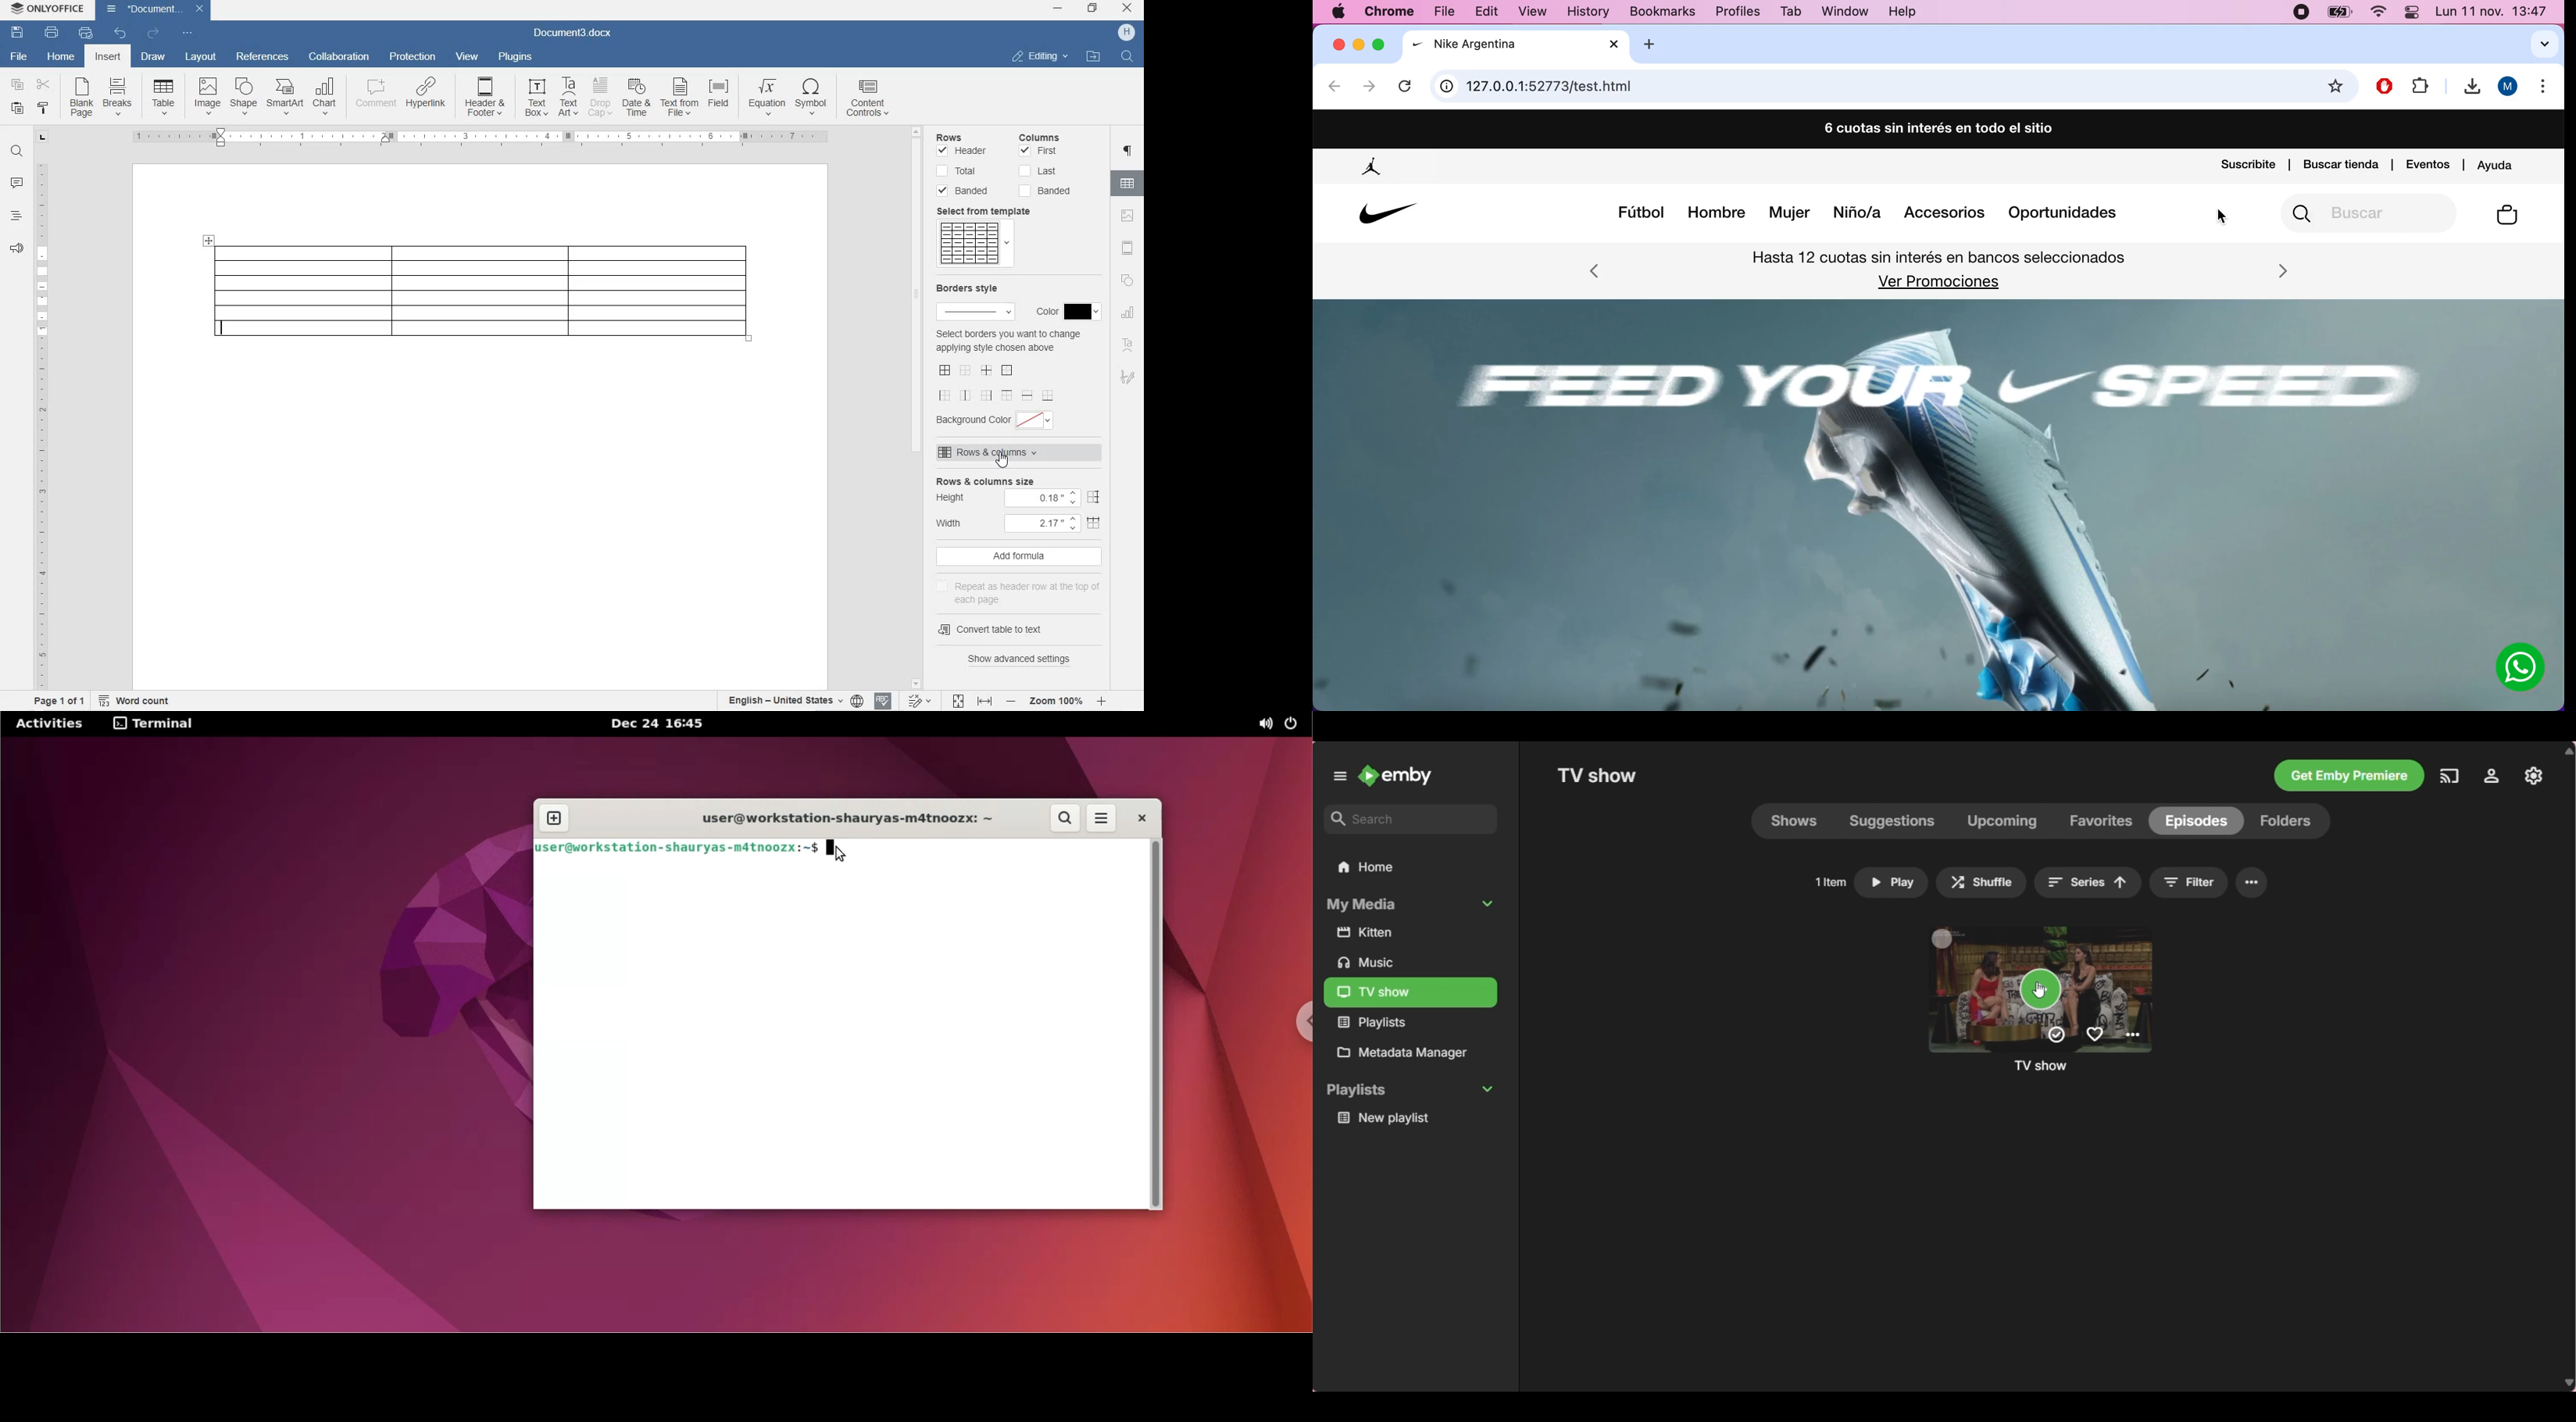 The height and width of the screenshot is (1428, 2576). What do you see at coordinates (1869, 215) in the screenshot?
I see `Website Menu` at bounding box center [1869, 215].